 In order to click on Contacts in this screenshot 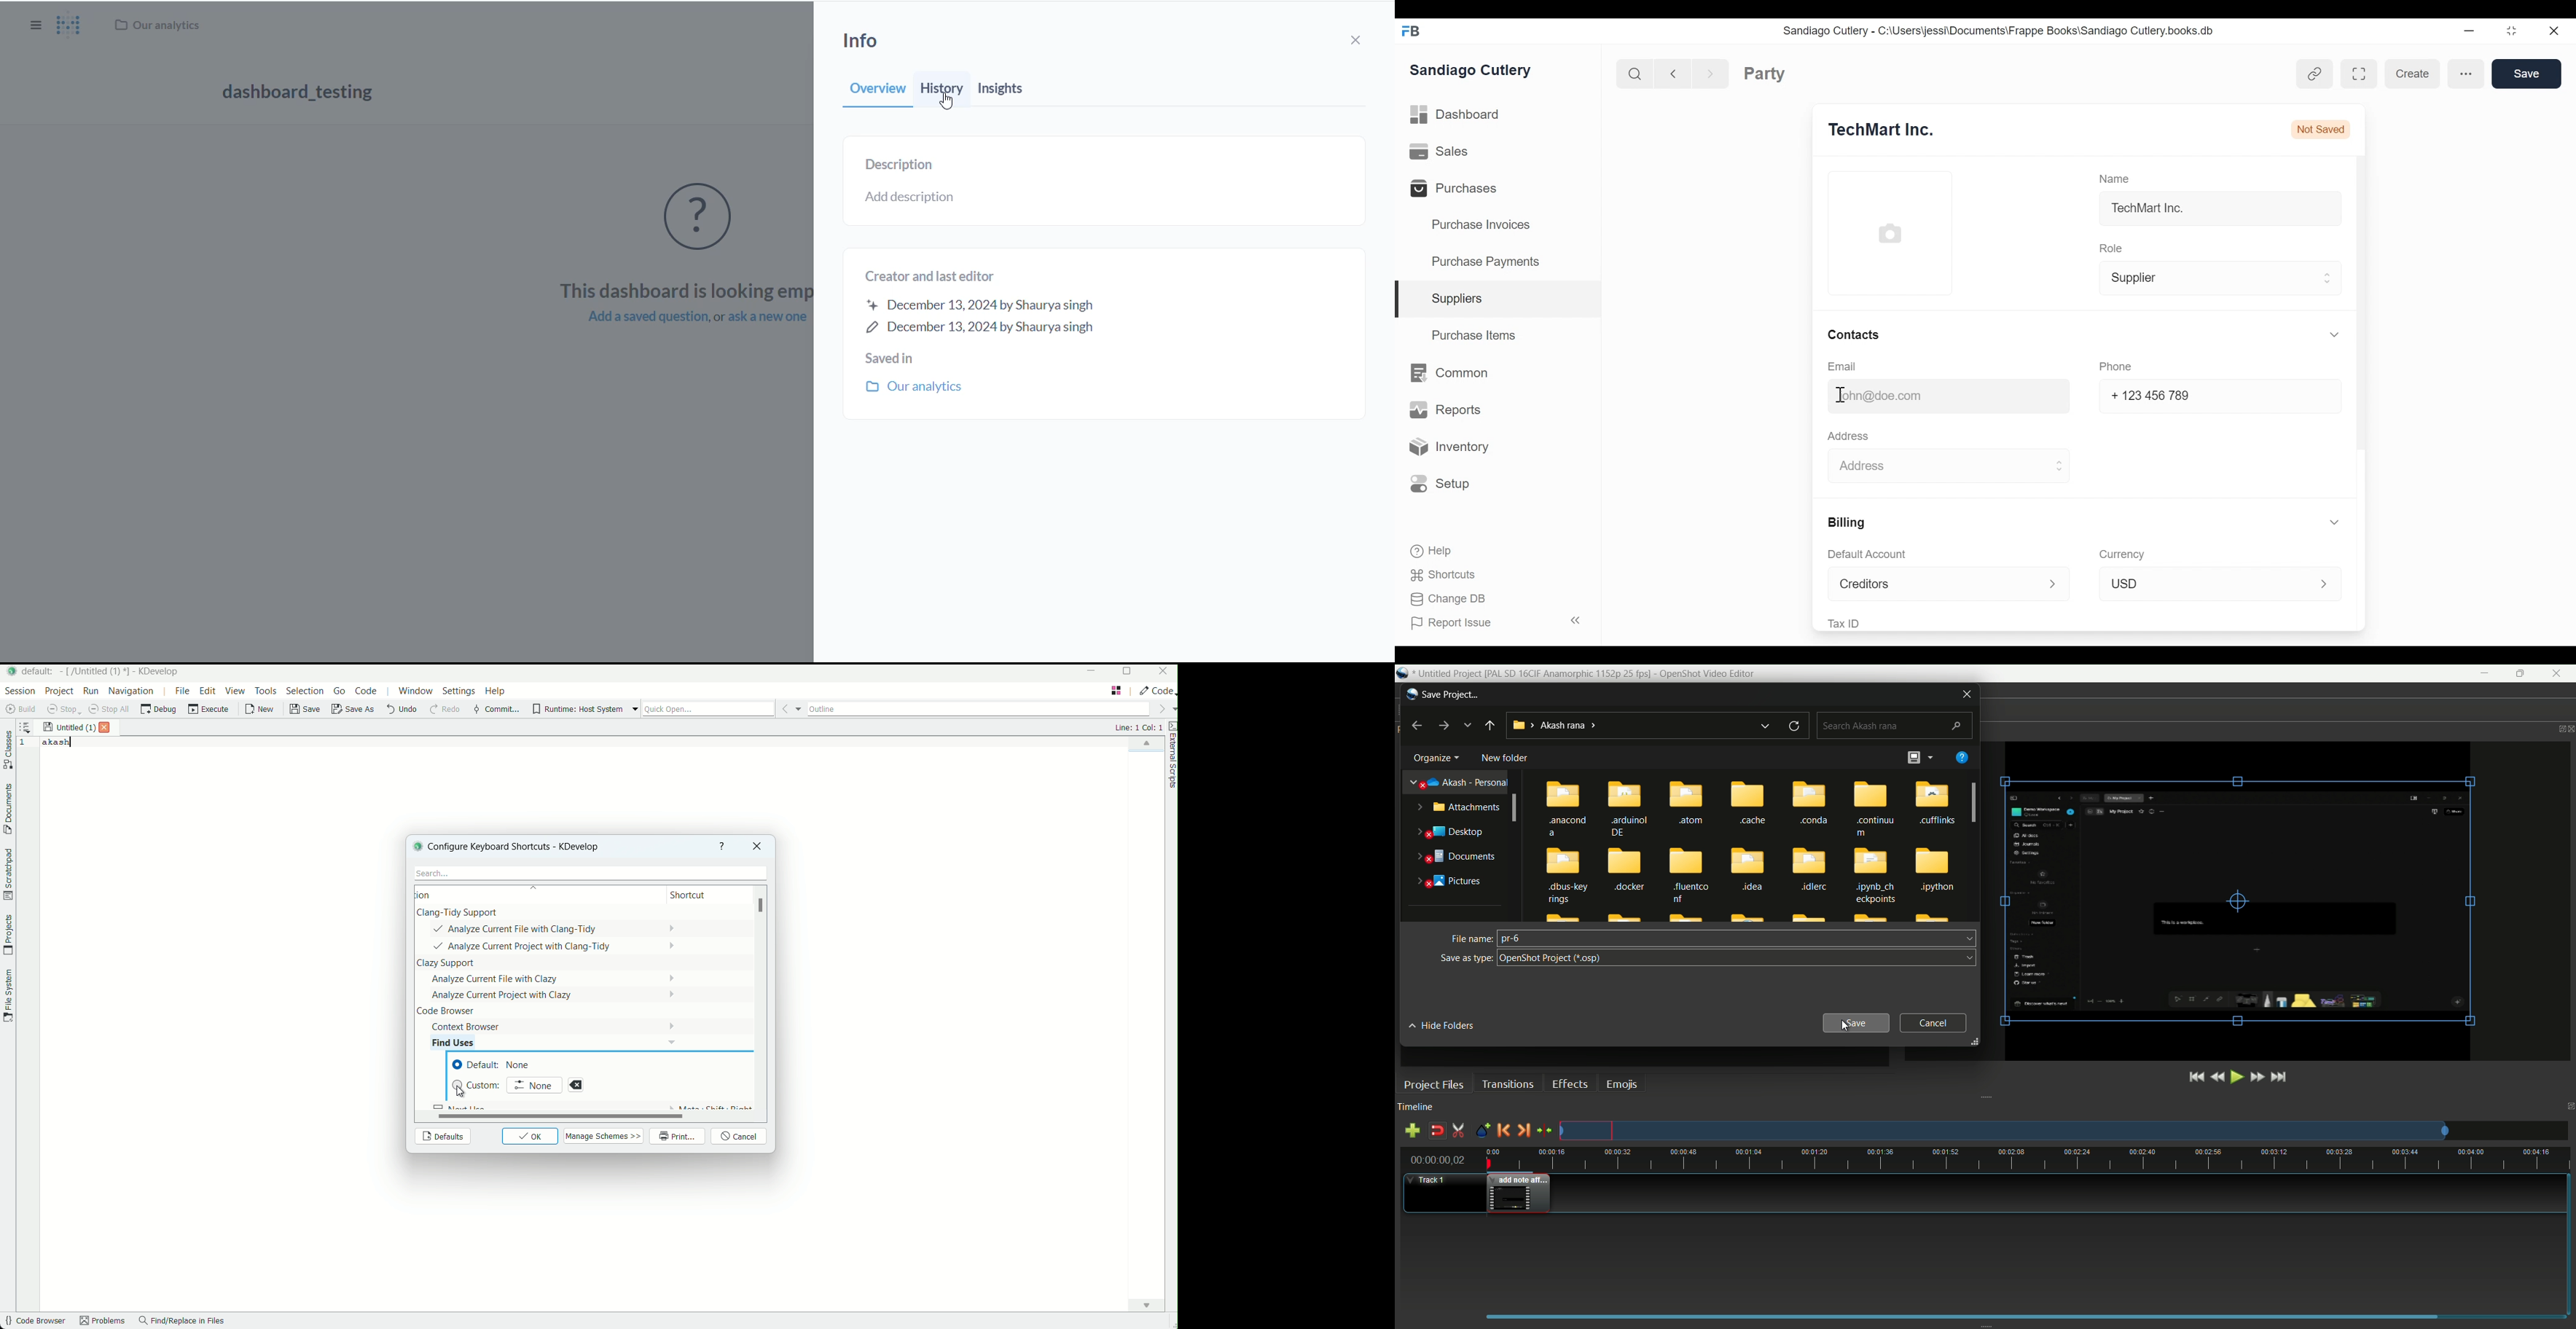, I will do `click(1854, 333)`.